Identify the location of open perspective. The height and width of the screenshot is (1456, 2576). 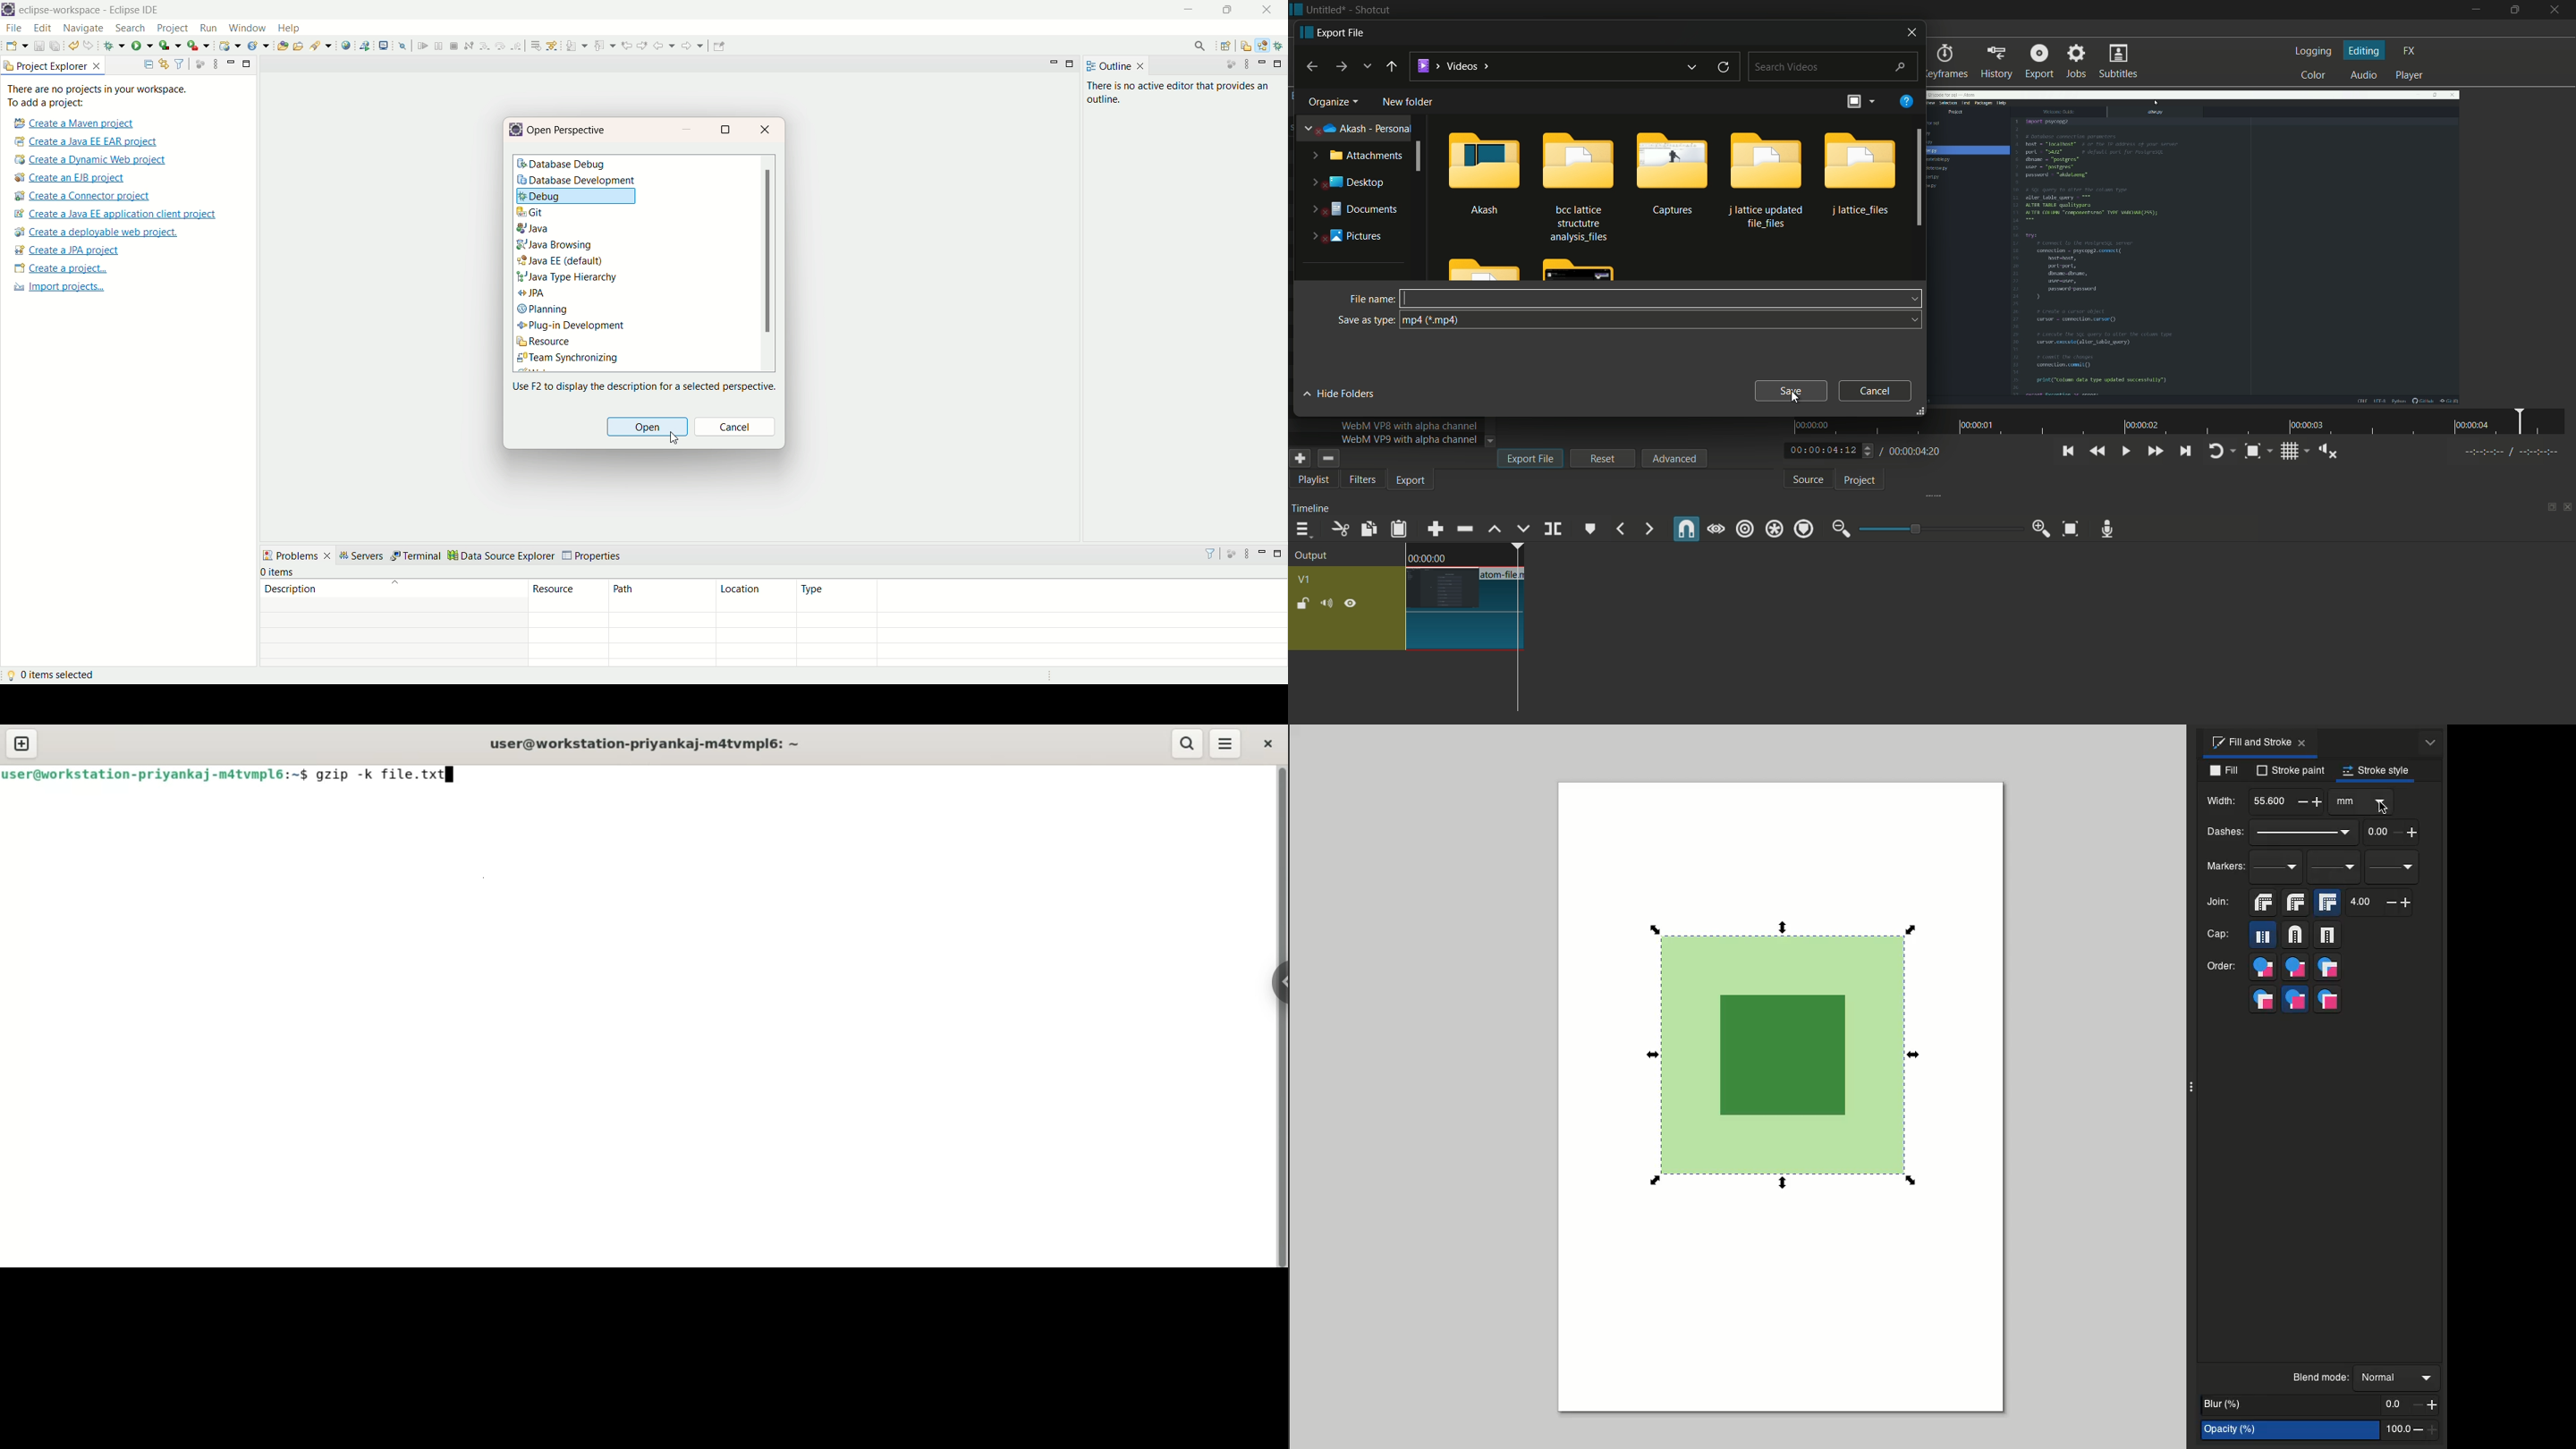
(1226, 46).